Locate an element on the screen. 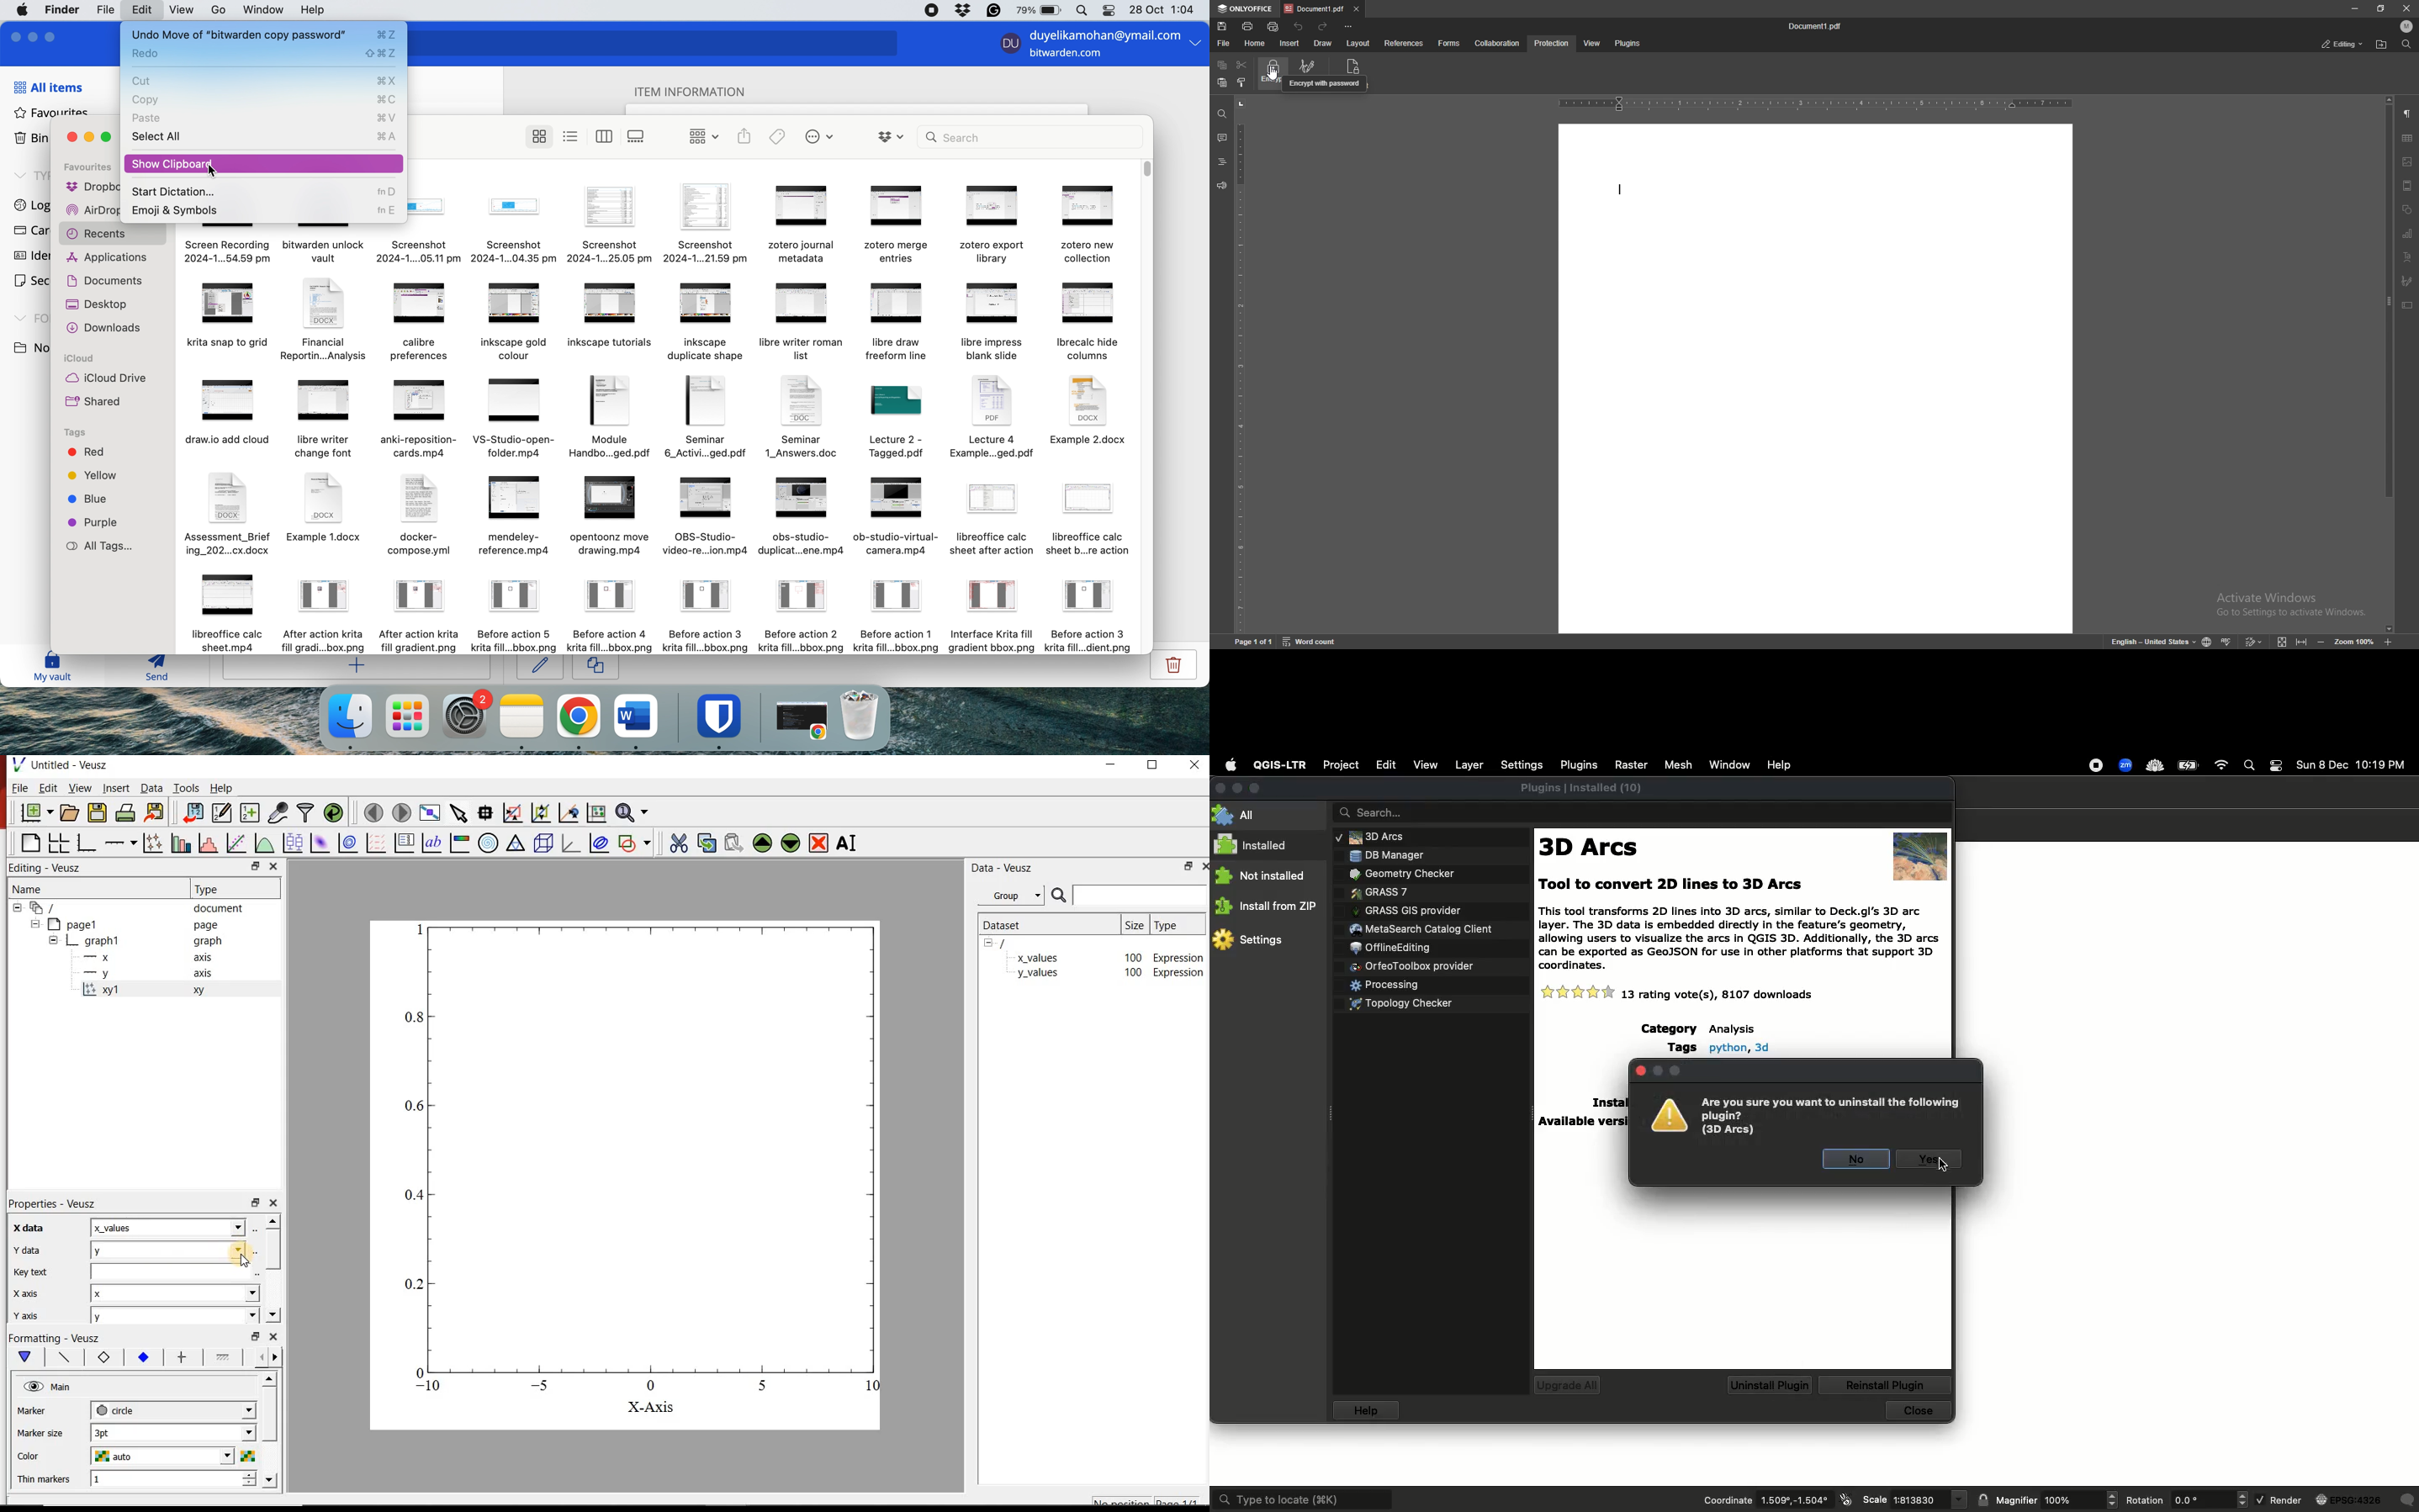 This screenshot has width=2436, height=1512. close is located at coordinates (72, 137).